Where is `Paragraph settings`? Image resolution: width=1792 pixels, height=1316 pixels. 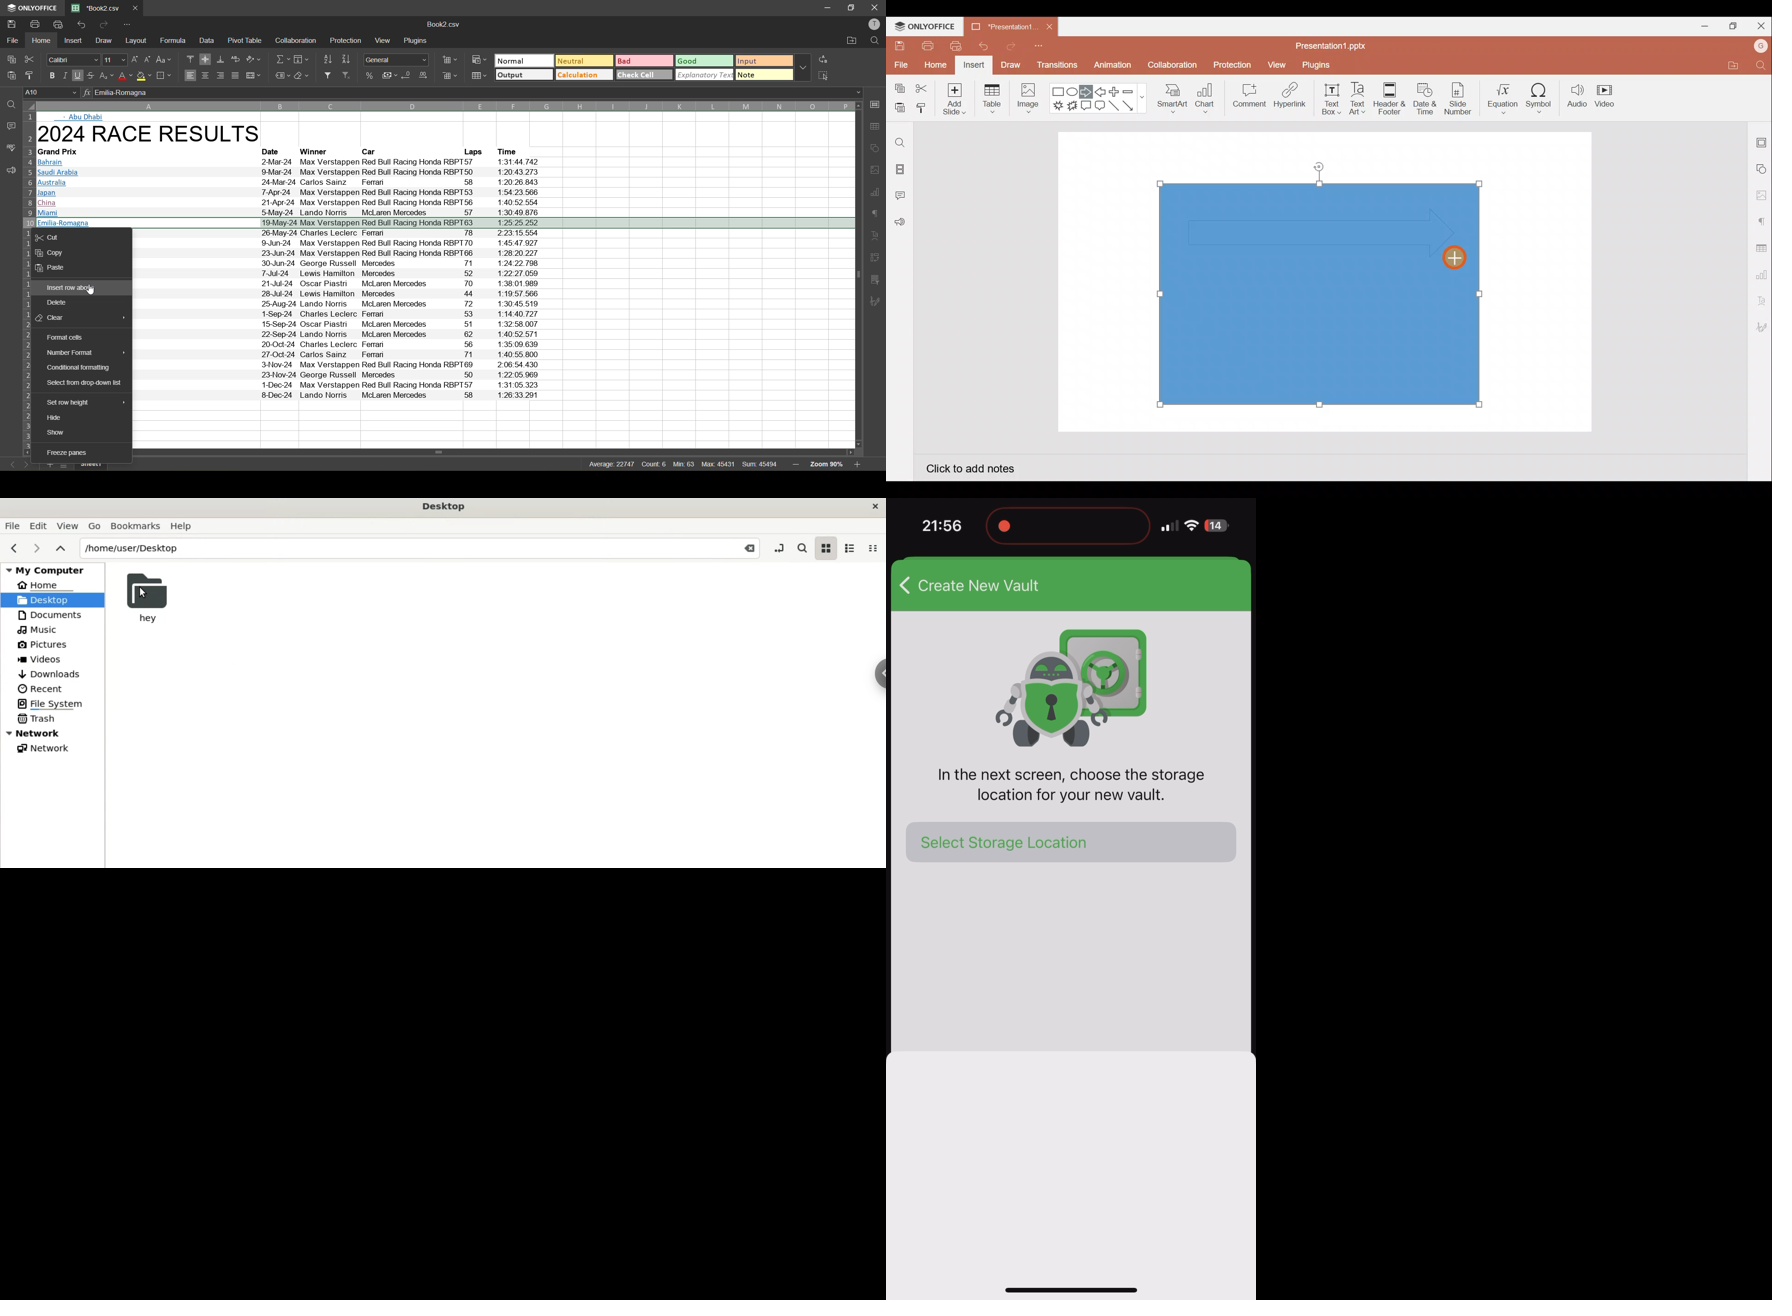
Paragraph settings is located at coordinates (1761, 221).